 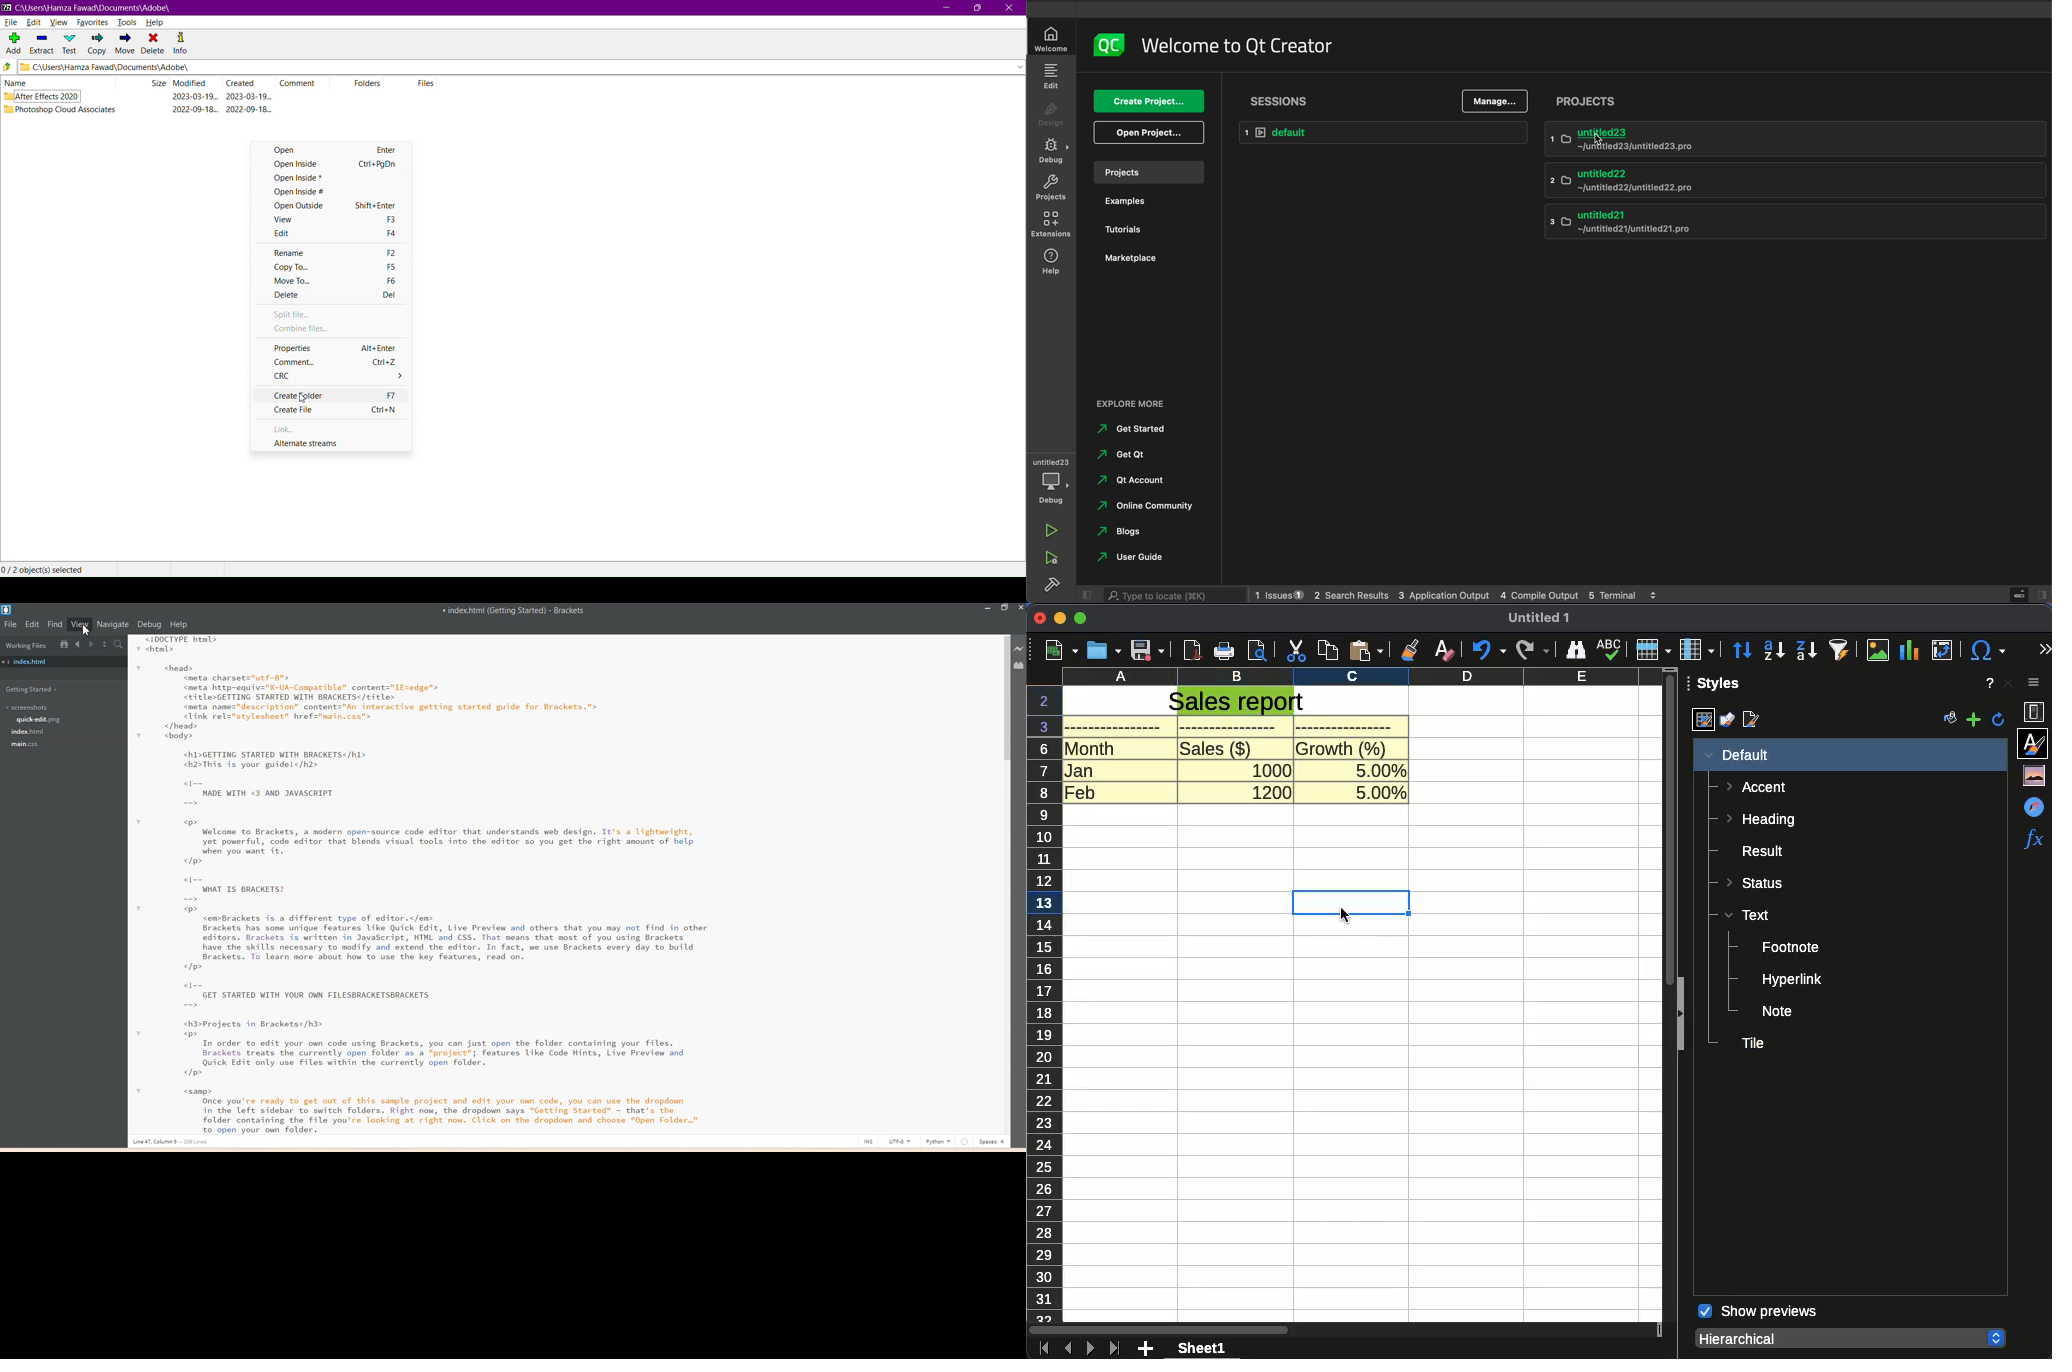 What do you see at coordinates (1051, 153) in the screenshot?
I see `debug` at bounding box center [1051, 153].